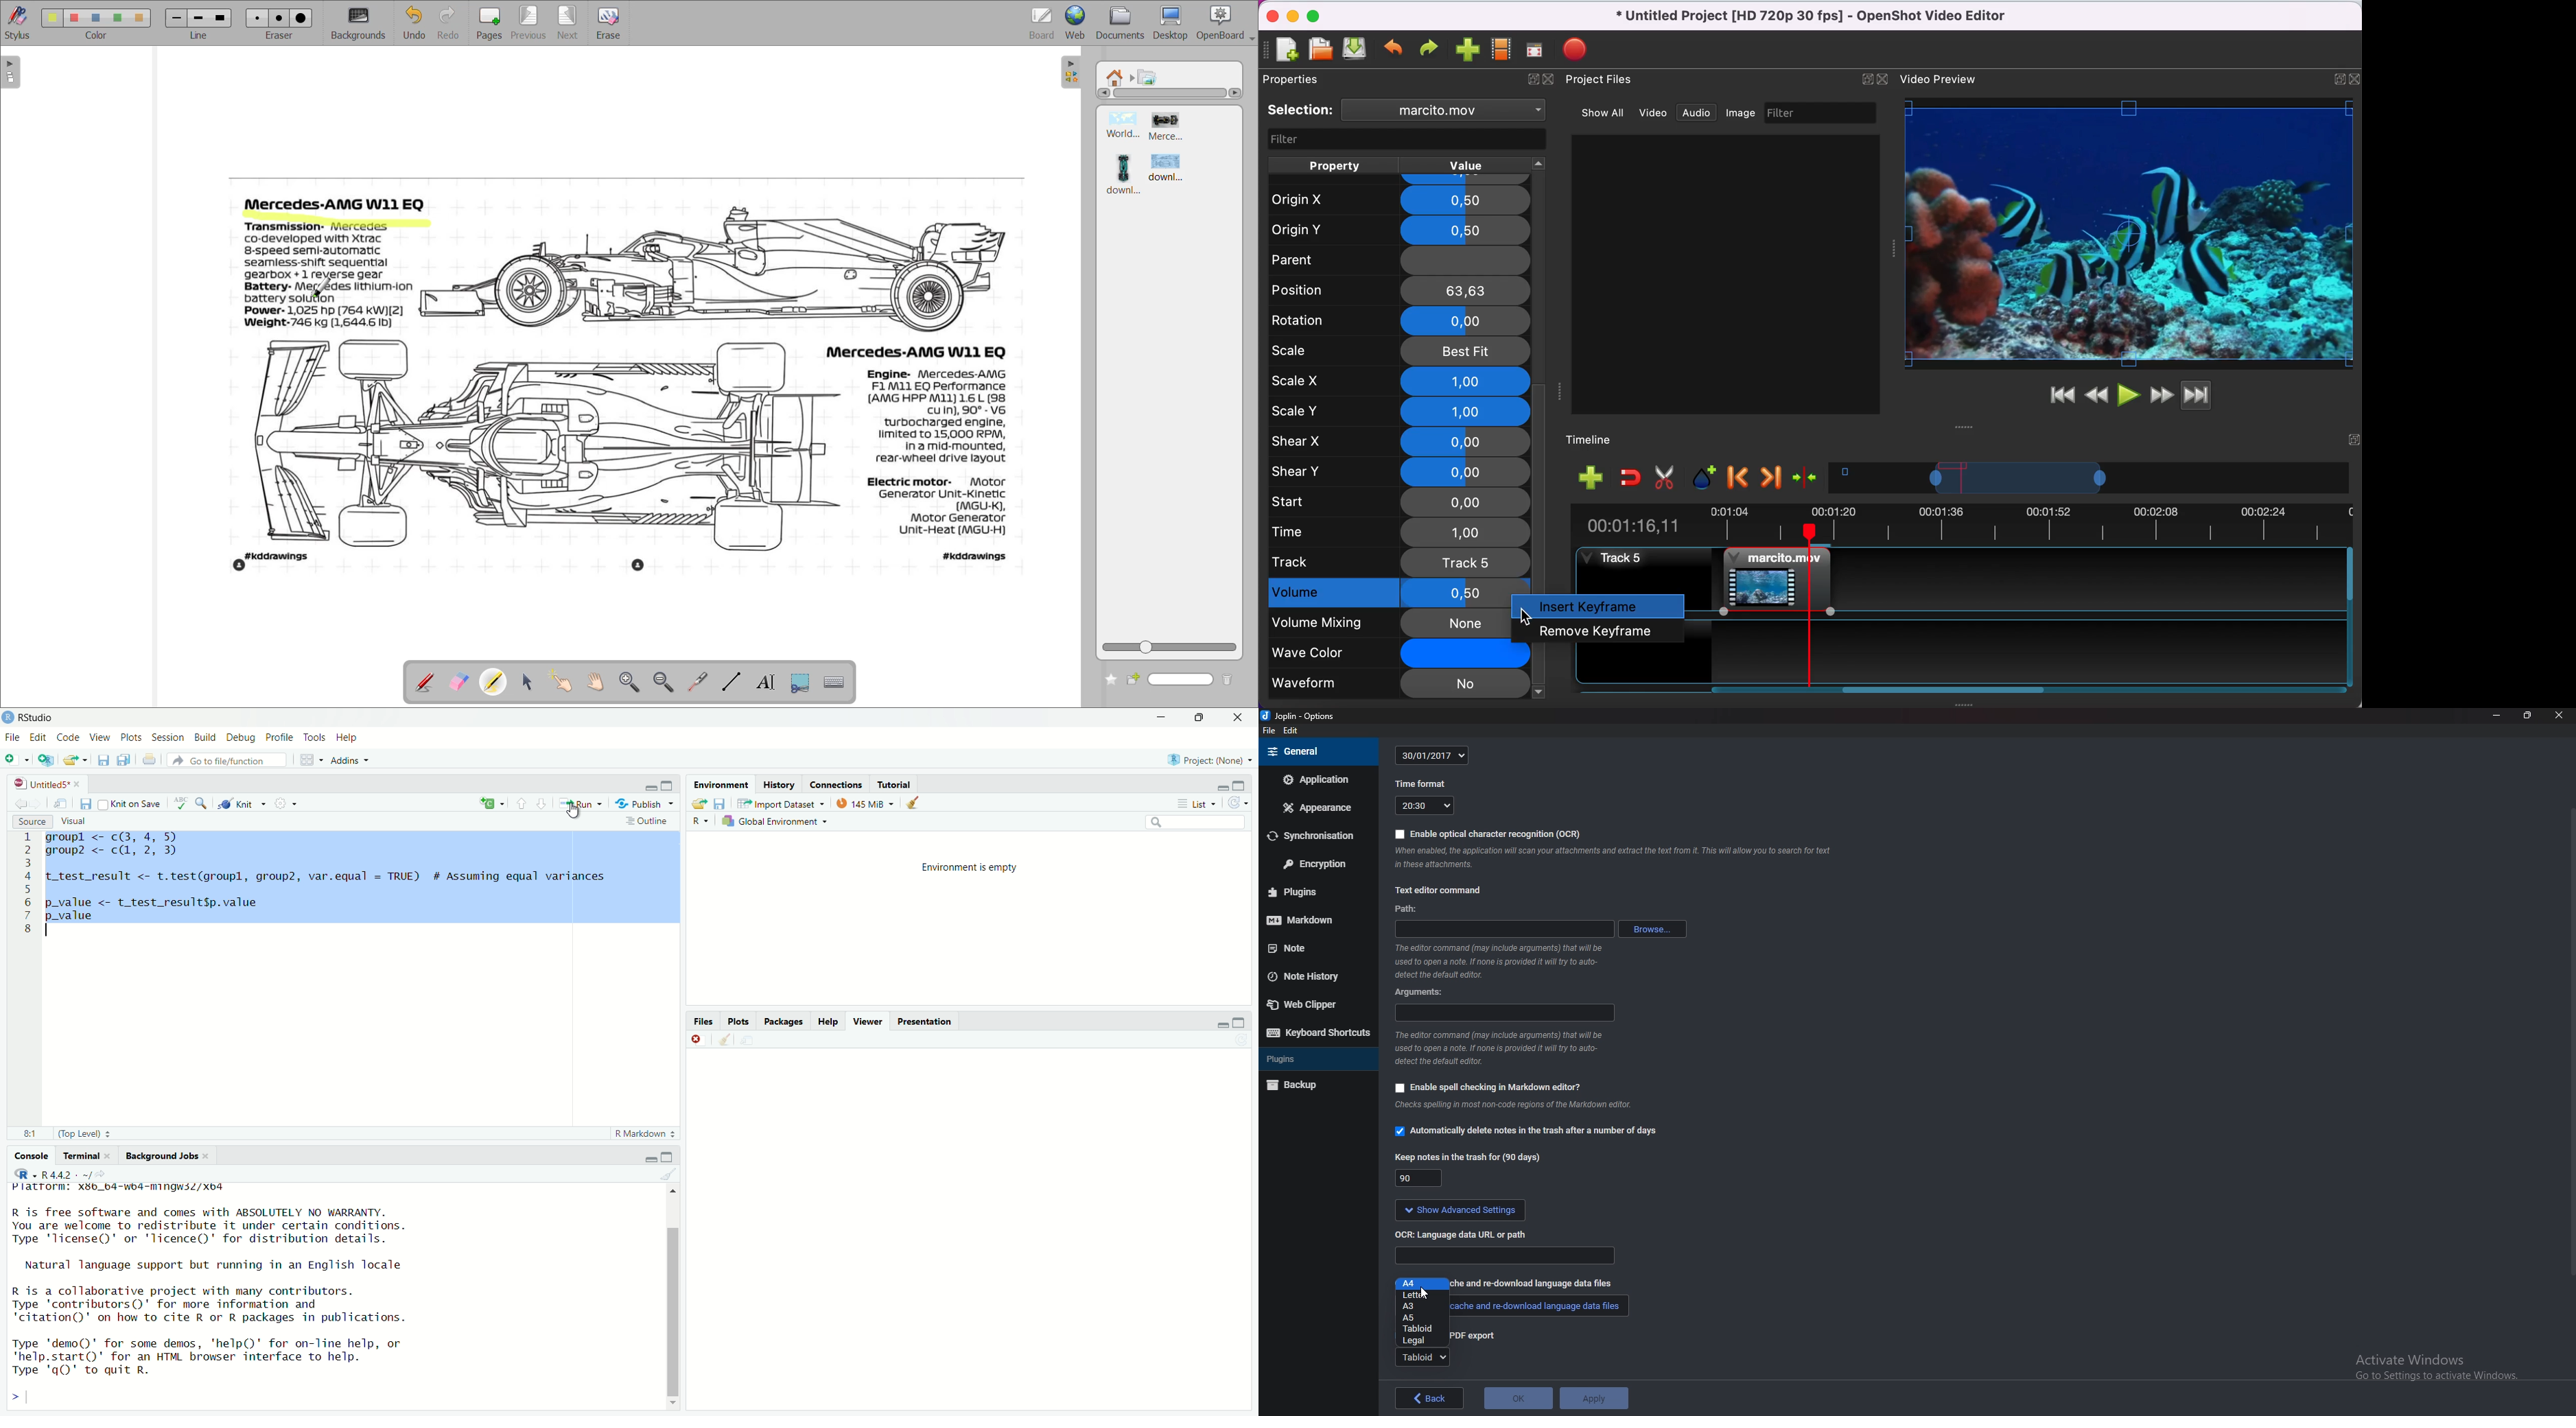 The width and height of the screenshot is (2576, 1428). What do you see at coordinates (1425, 1283) in the screenshot?
I see `a4` at bounding box center [1425, 1283].